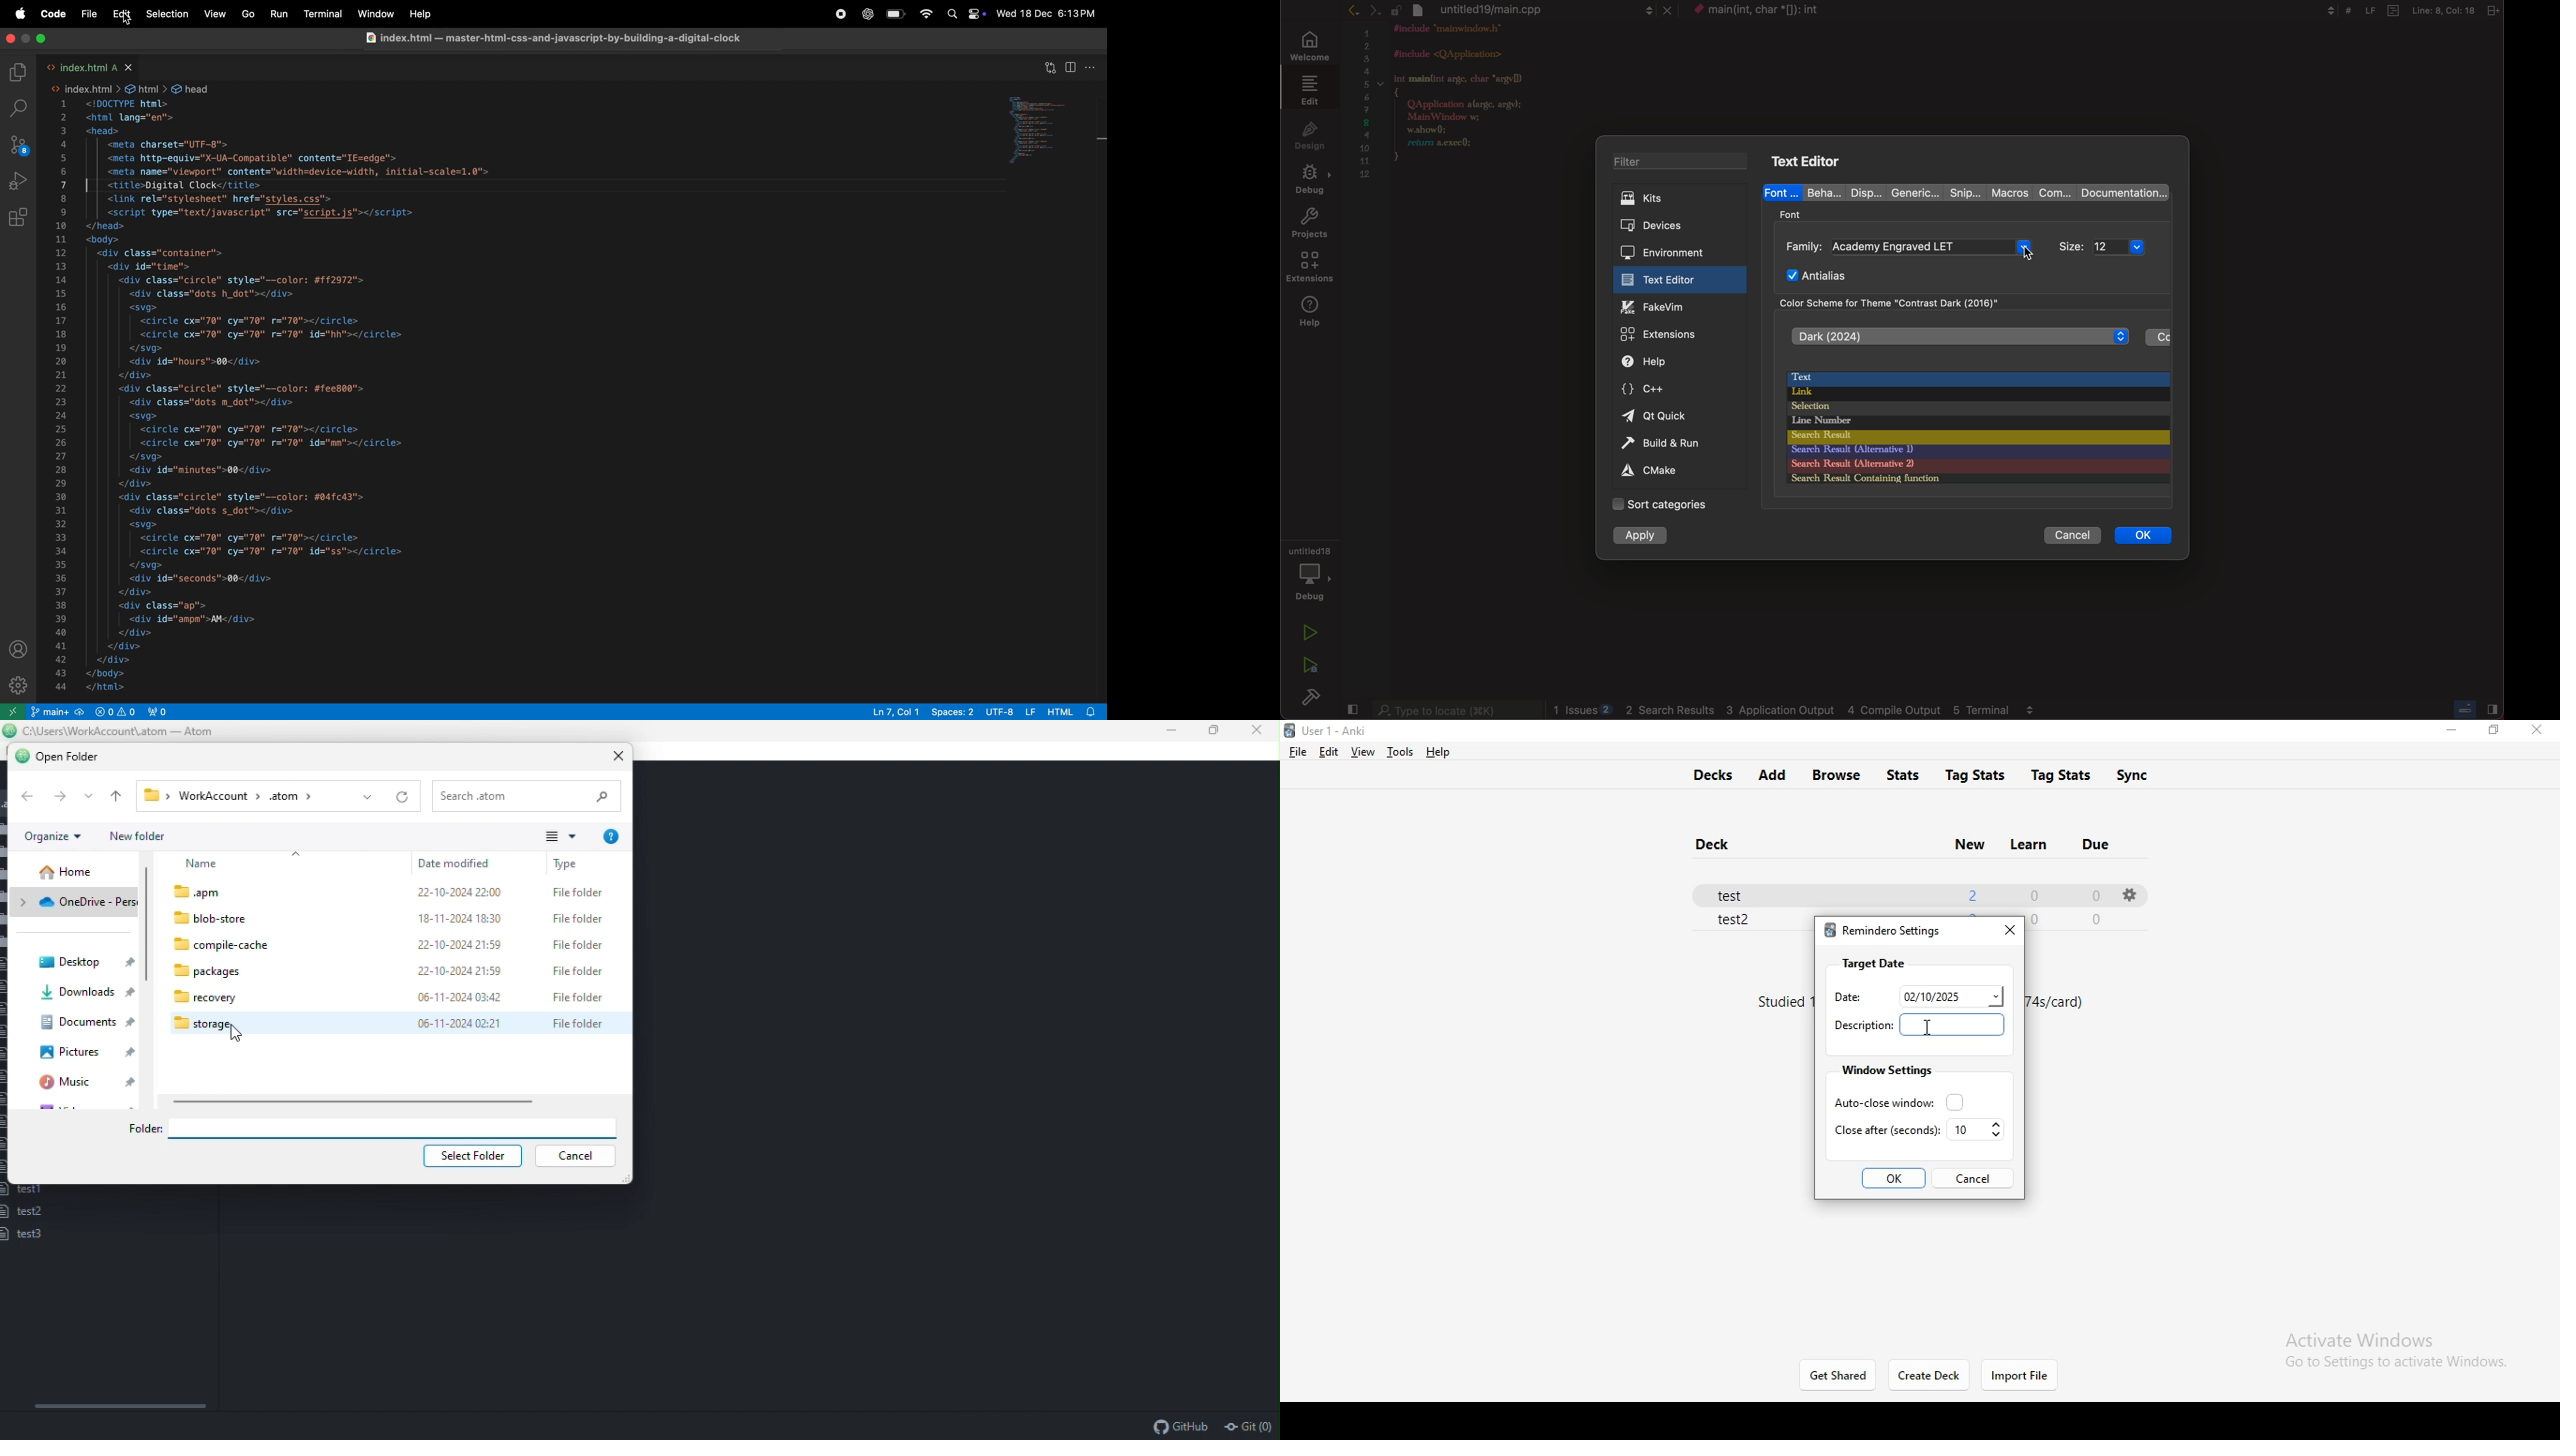  What do you see at coordinates (86, 1022) in the screenshot?
I see `Documents` at bounding box center [86, 1022].